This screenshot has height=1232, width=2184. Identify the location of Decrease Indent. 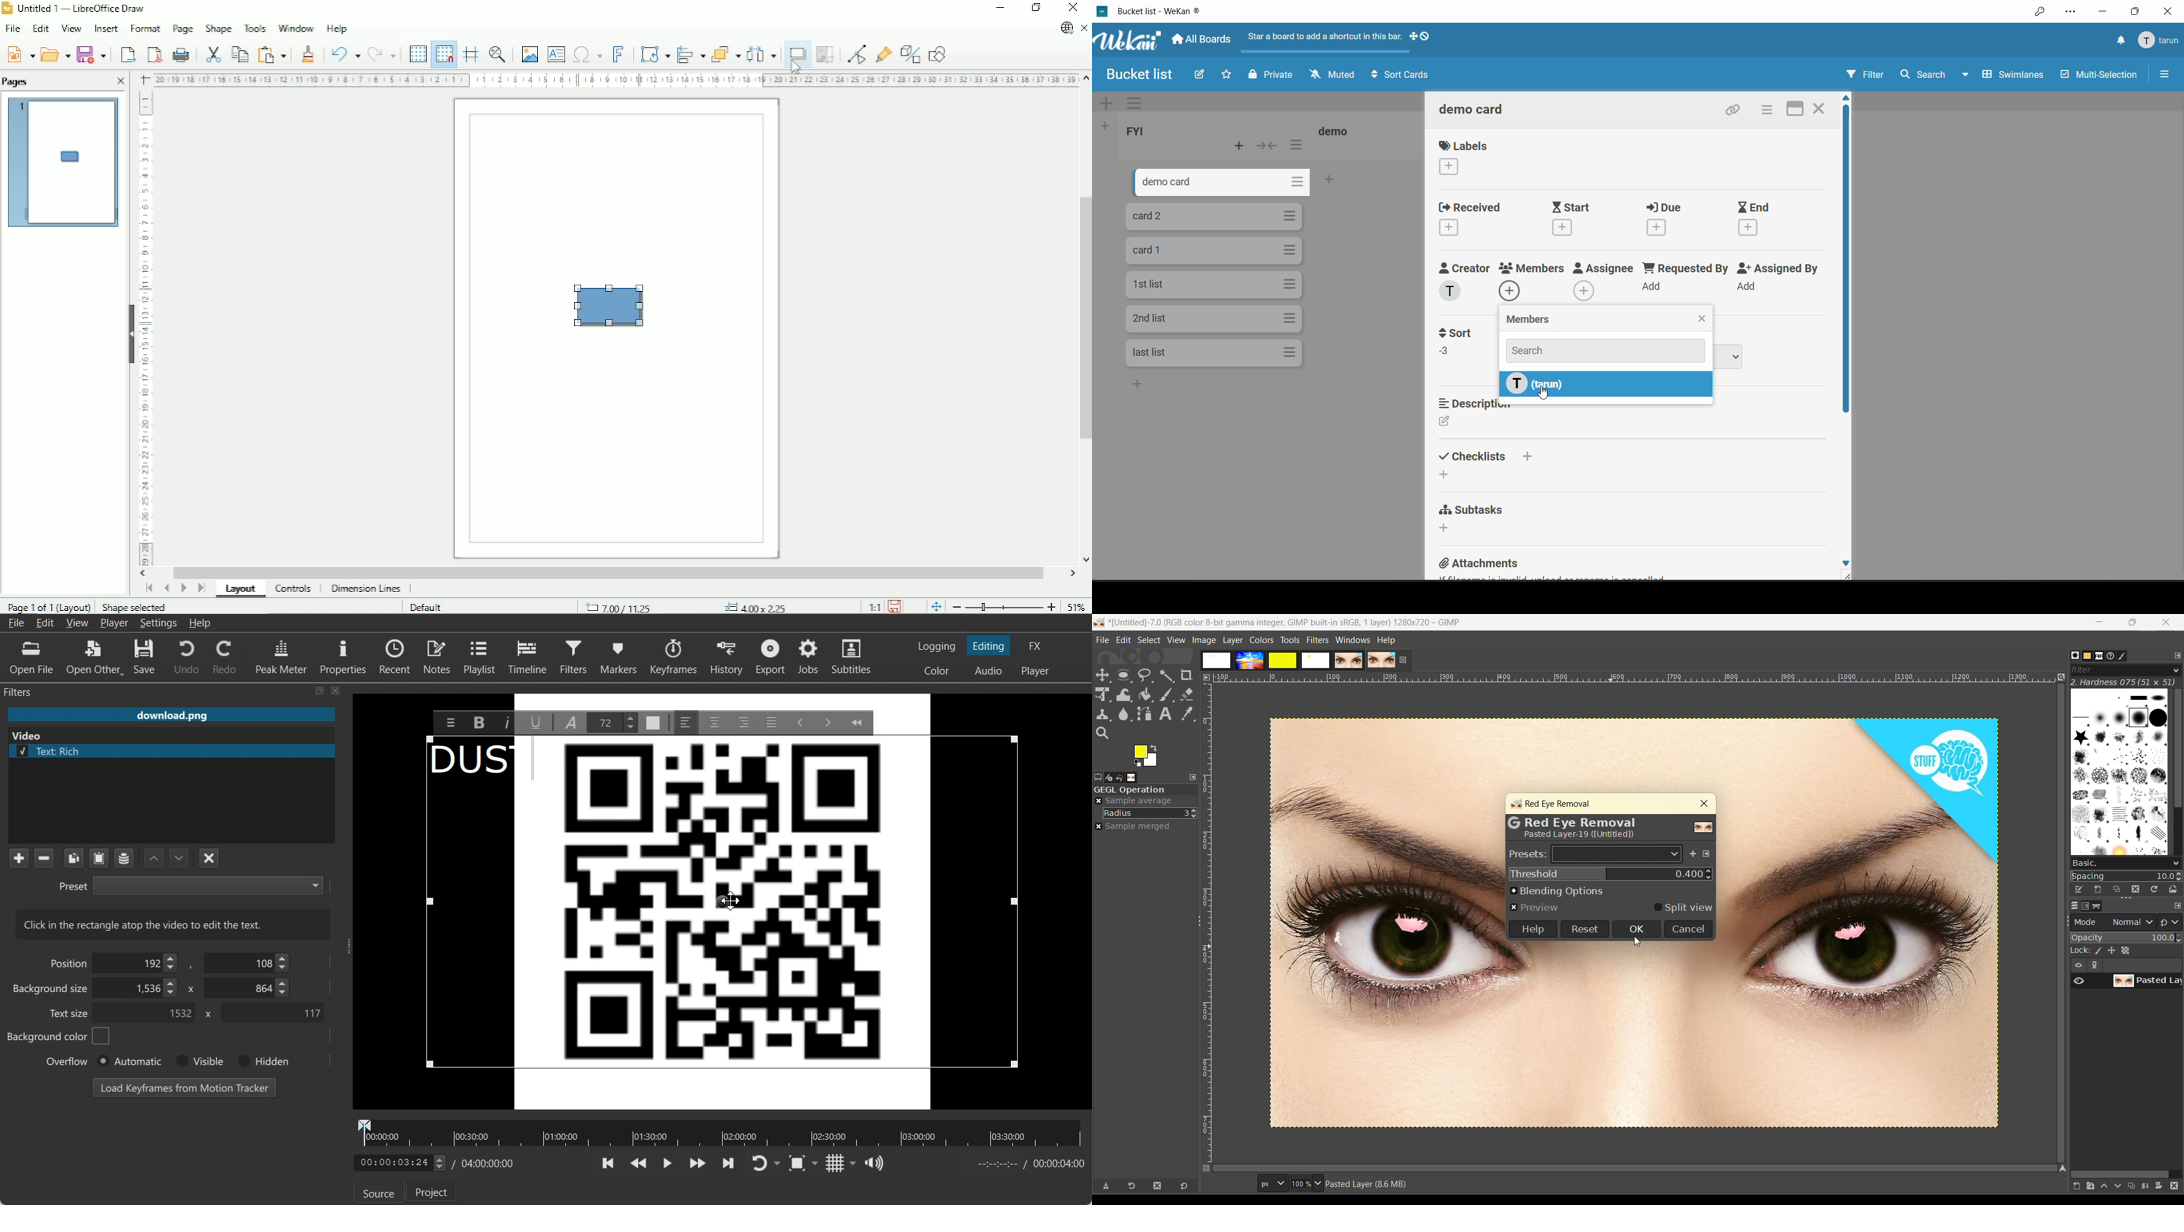
(800, 723).